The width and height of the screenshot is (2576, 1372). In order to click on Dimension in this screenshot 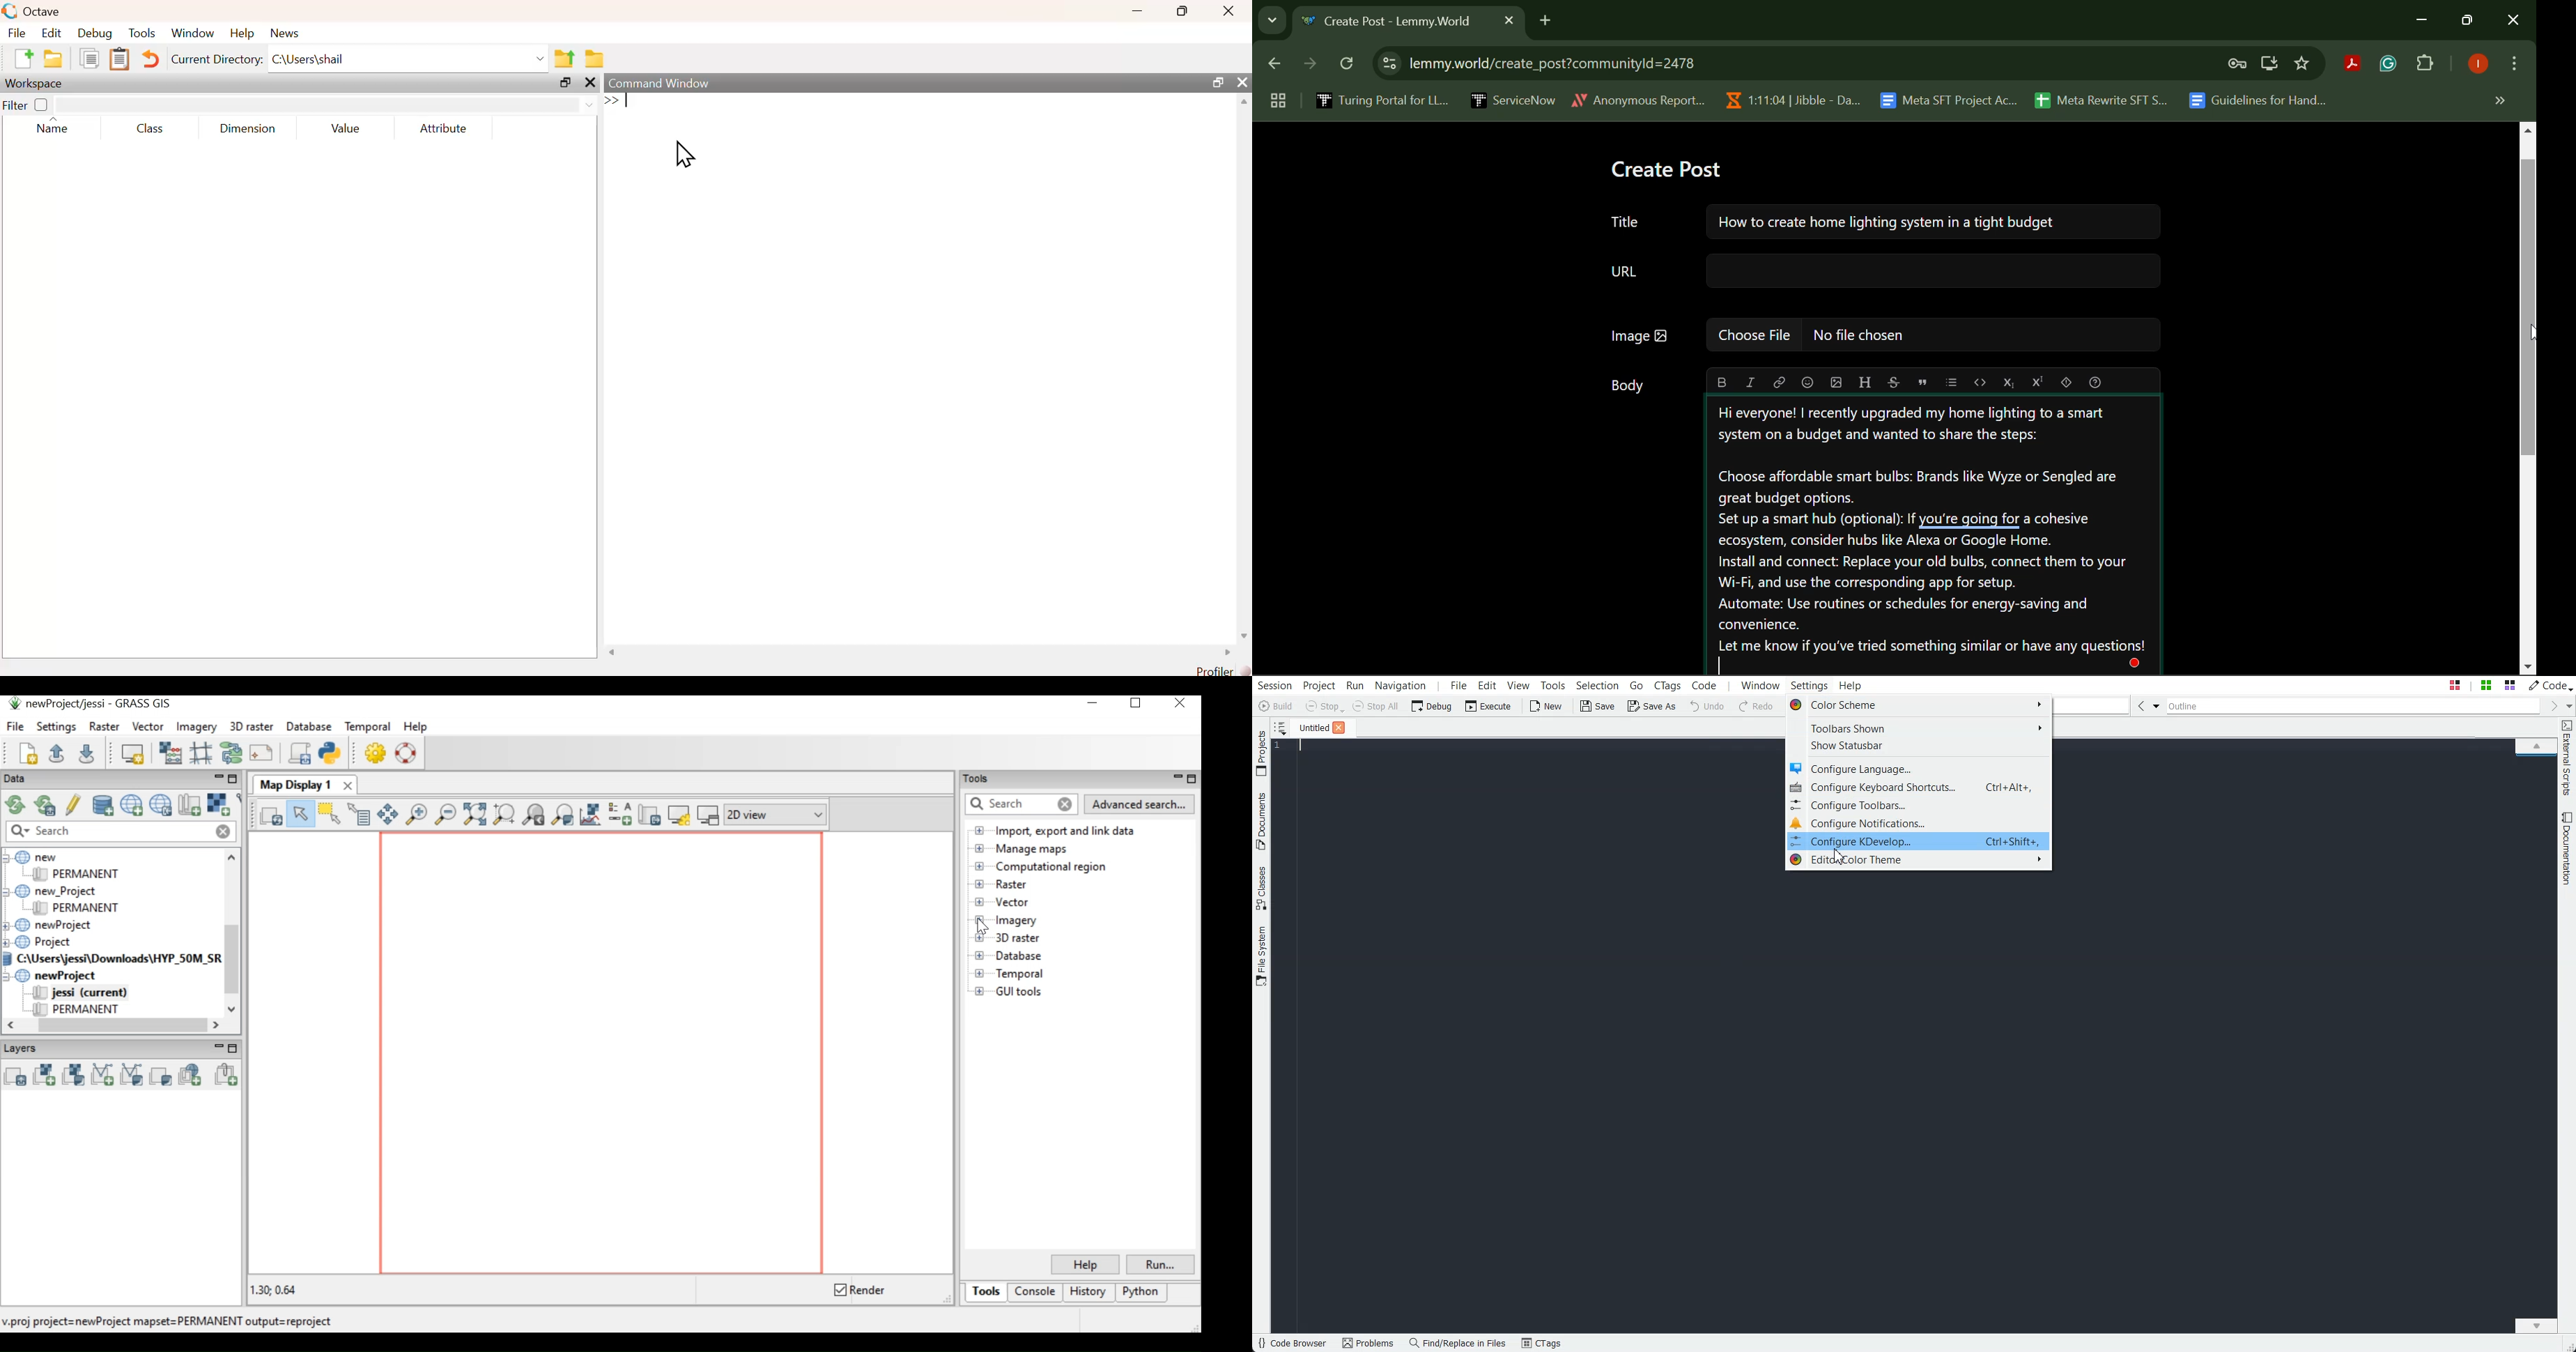, I will do `click(250, 129)`.